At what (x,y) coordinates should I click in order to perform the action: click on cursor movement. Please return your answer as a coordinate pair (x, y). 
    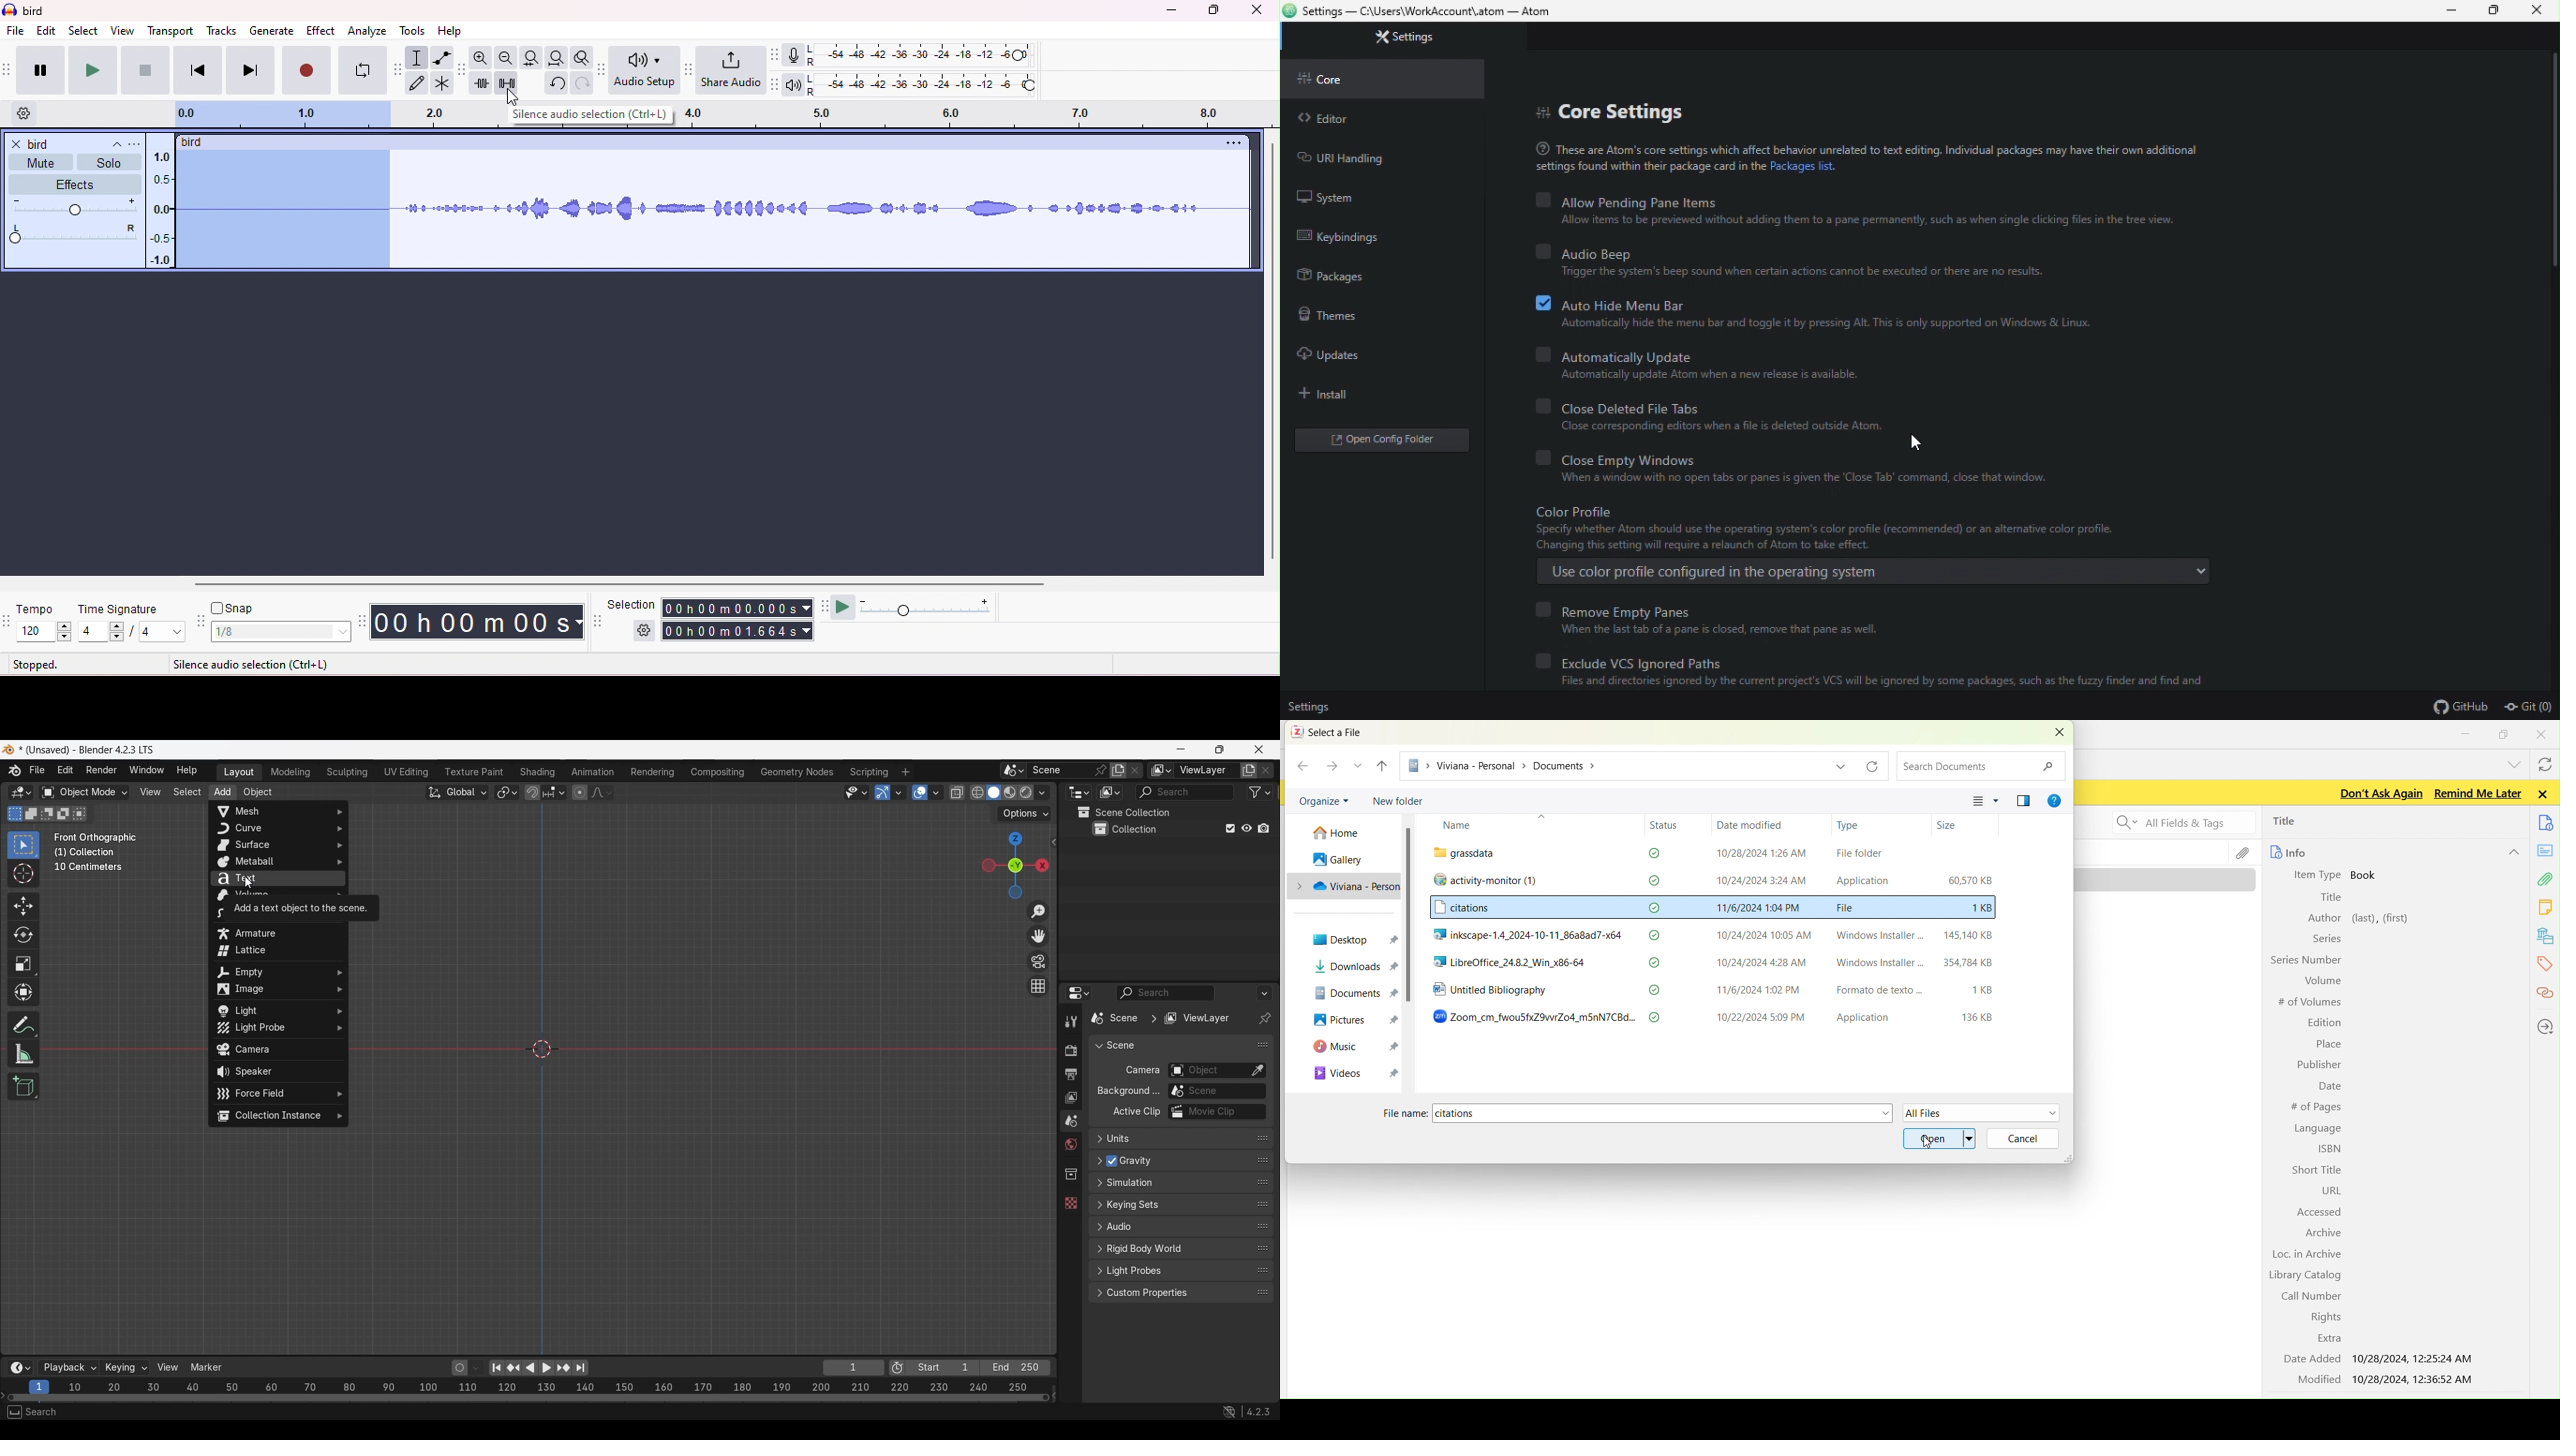
    Looking at the image, I should click on (515, 96).